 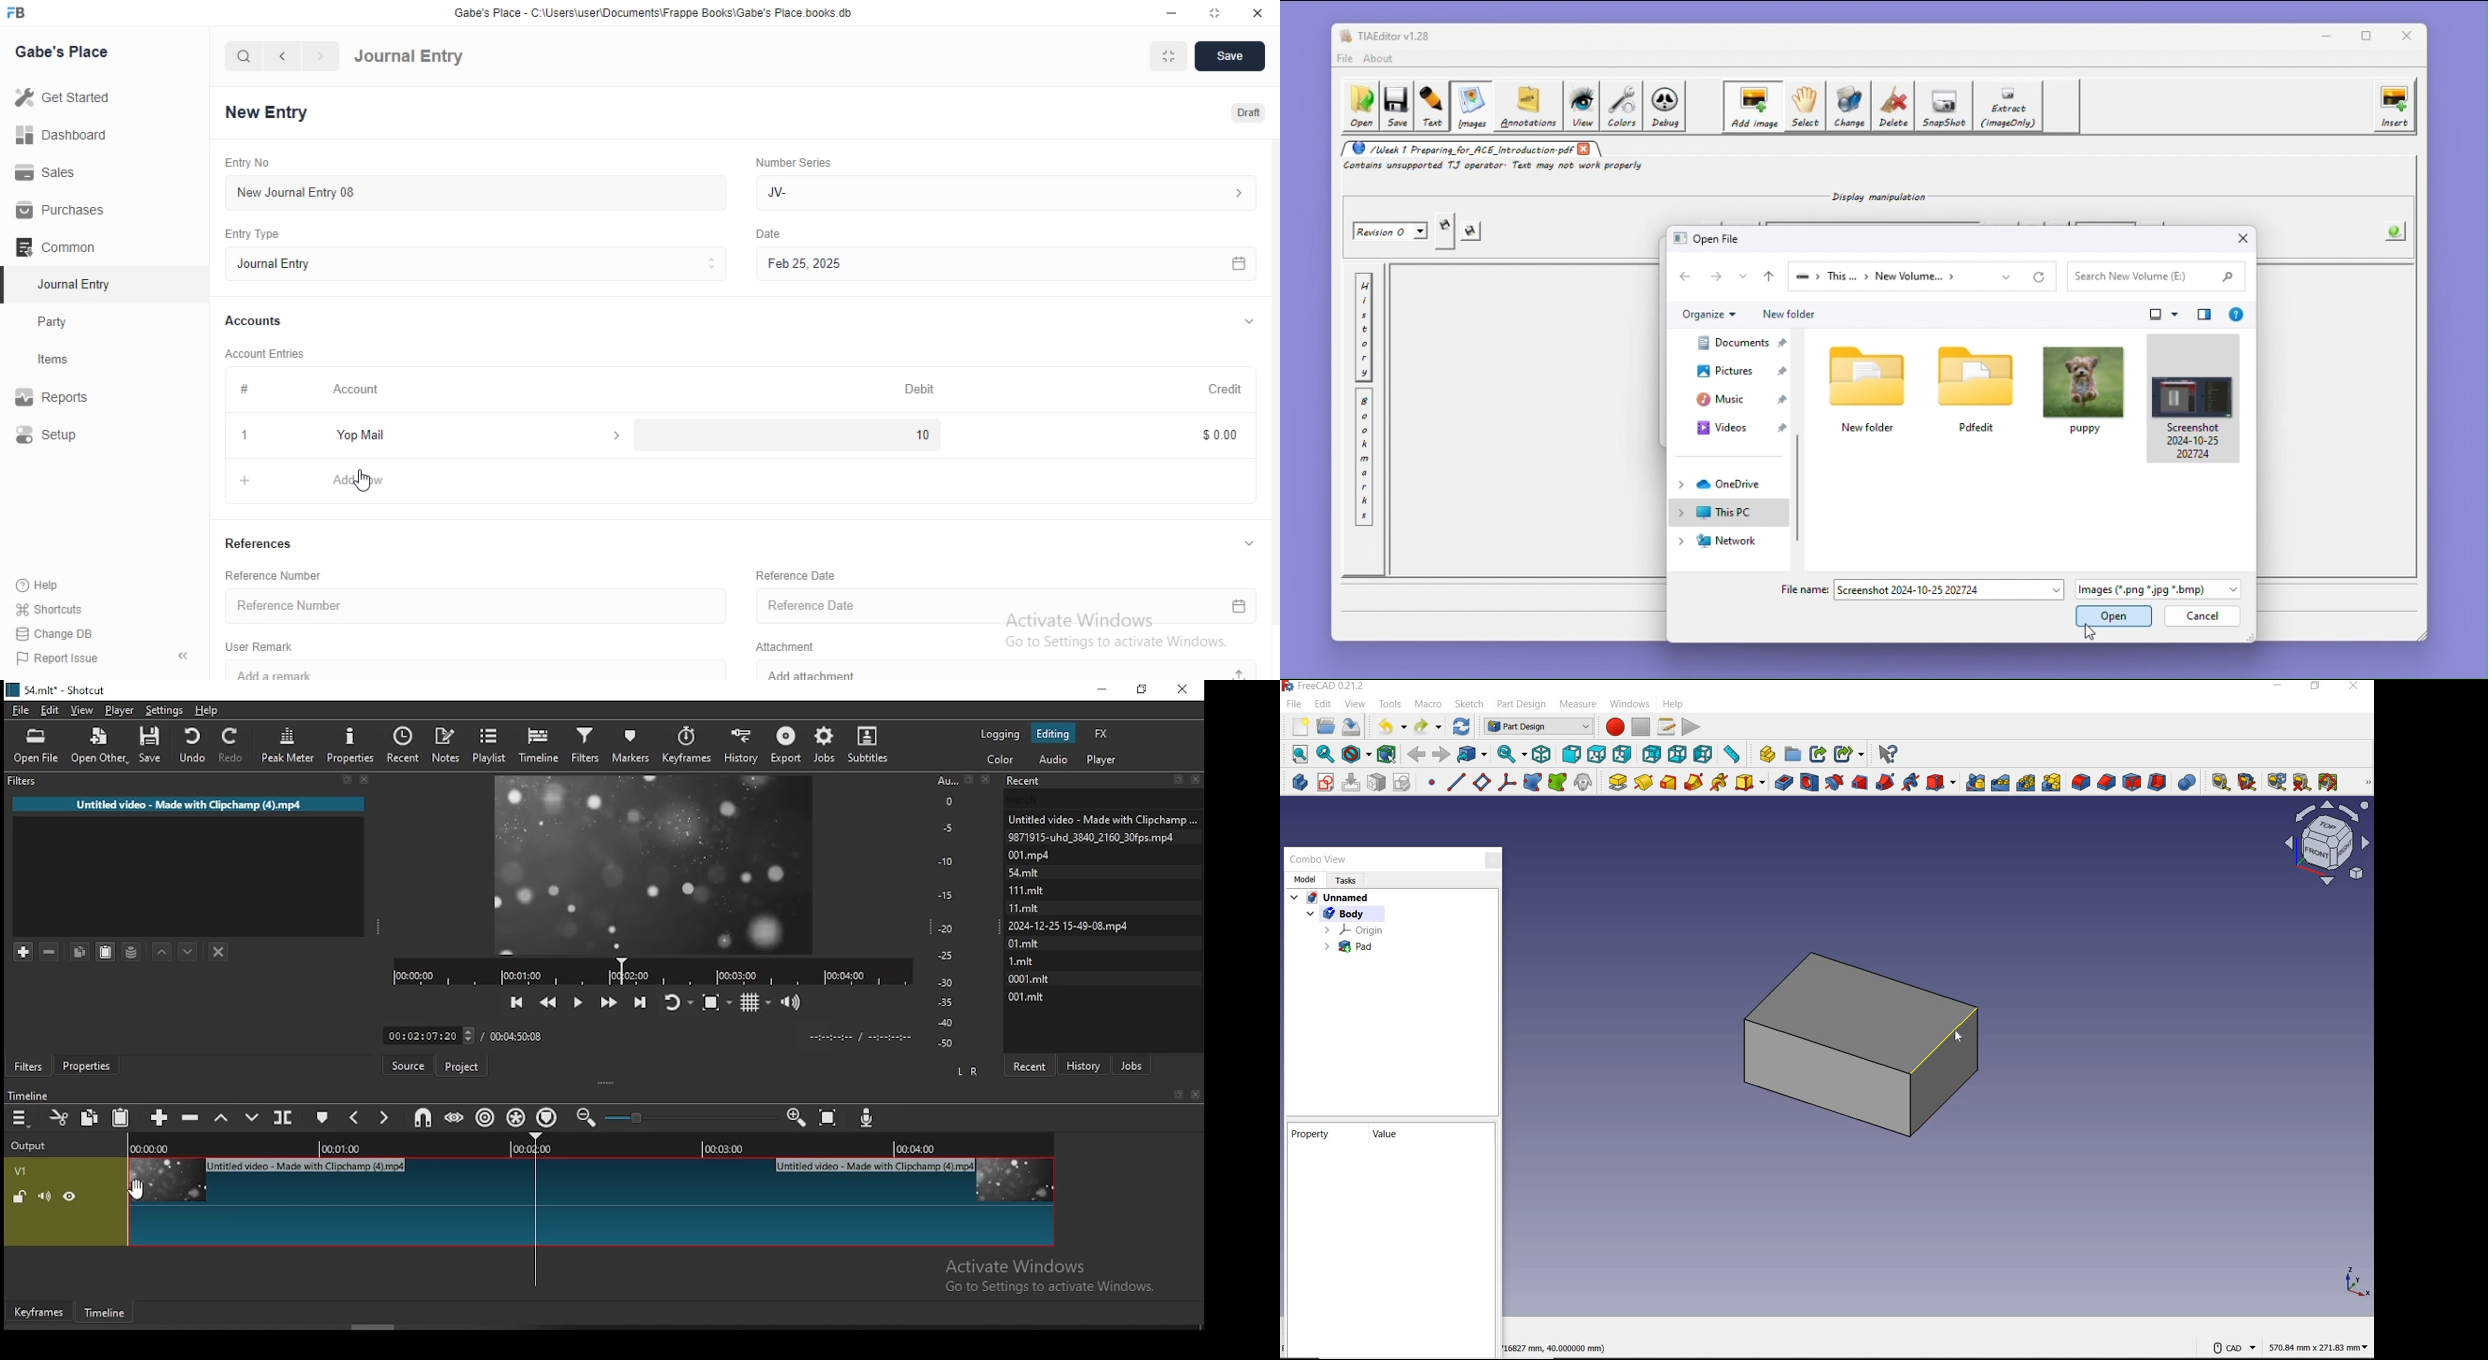 What do you see at coordinates (255, 322) in the screenshot?
I see `Accounts` at bounding box center [255, 322].